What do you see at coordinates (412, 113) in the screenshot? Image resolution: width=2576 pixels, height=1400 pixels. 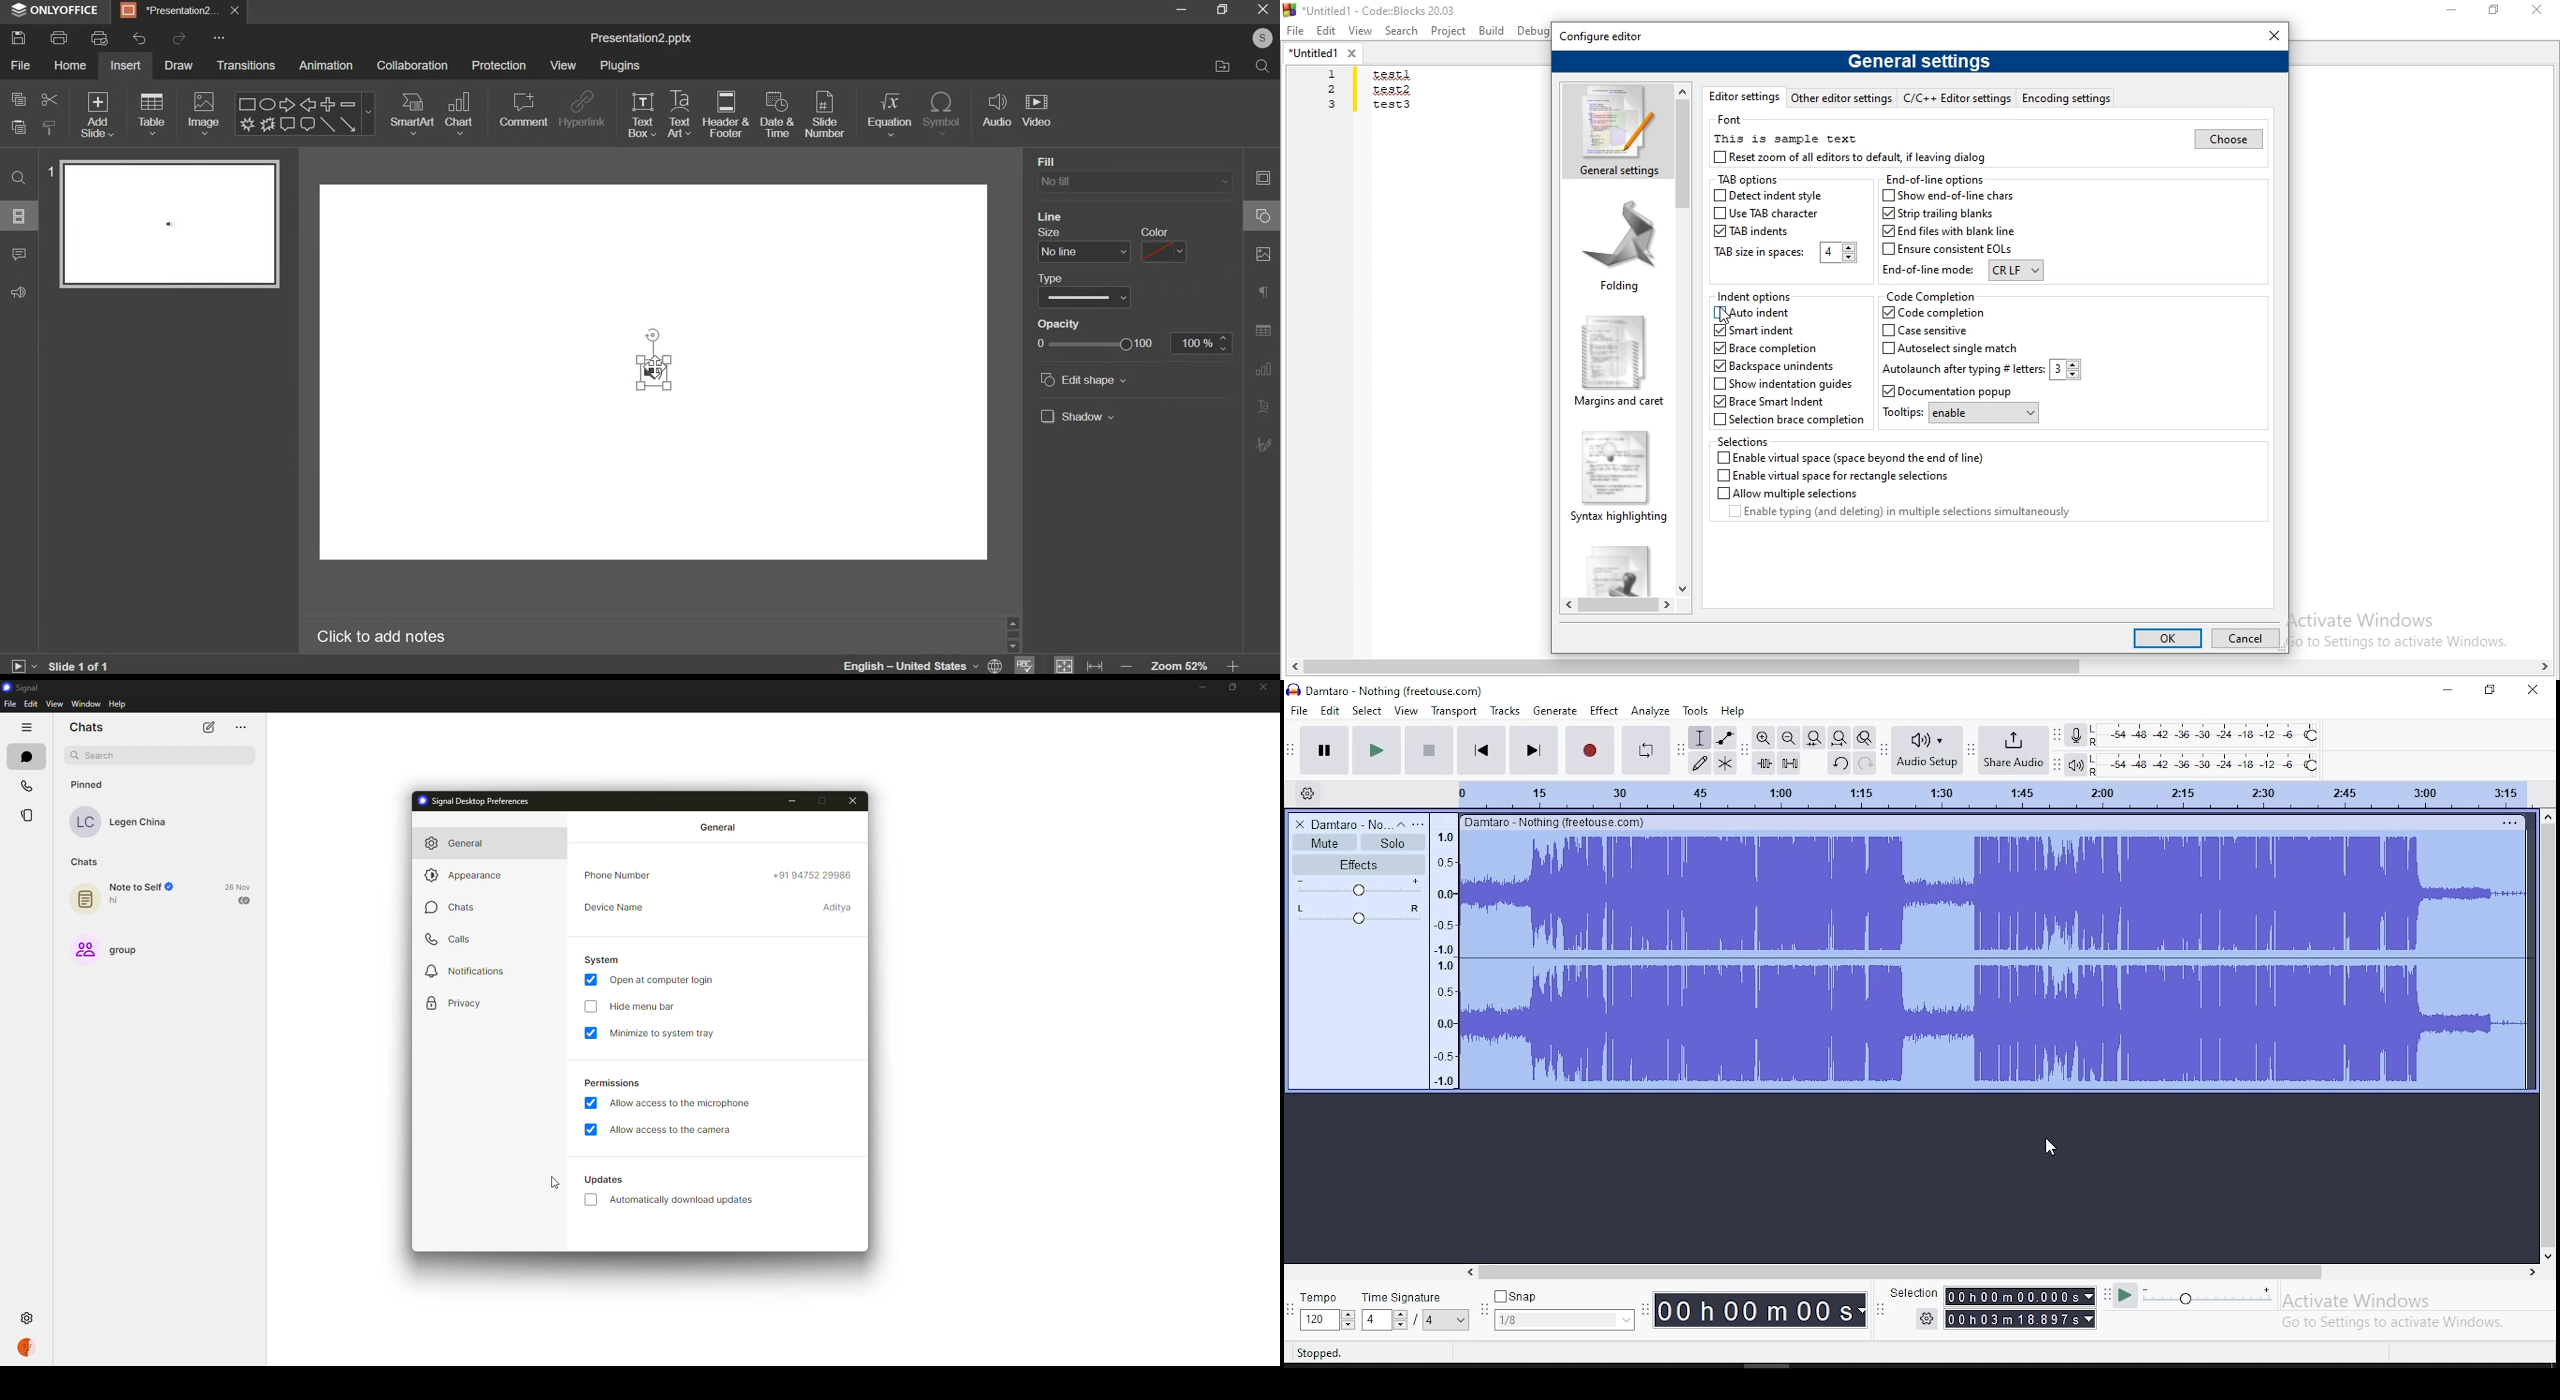 I see `smartart` at bounding box center [412, 113].